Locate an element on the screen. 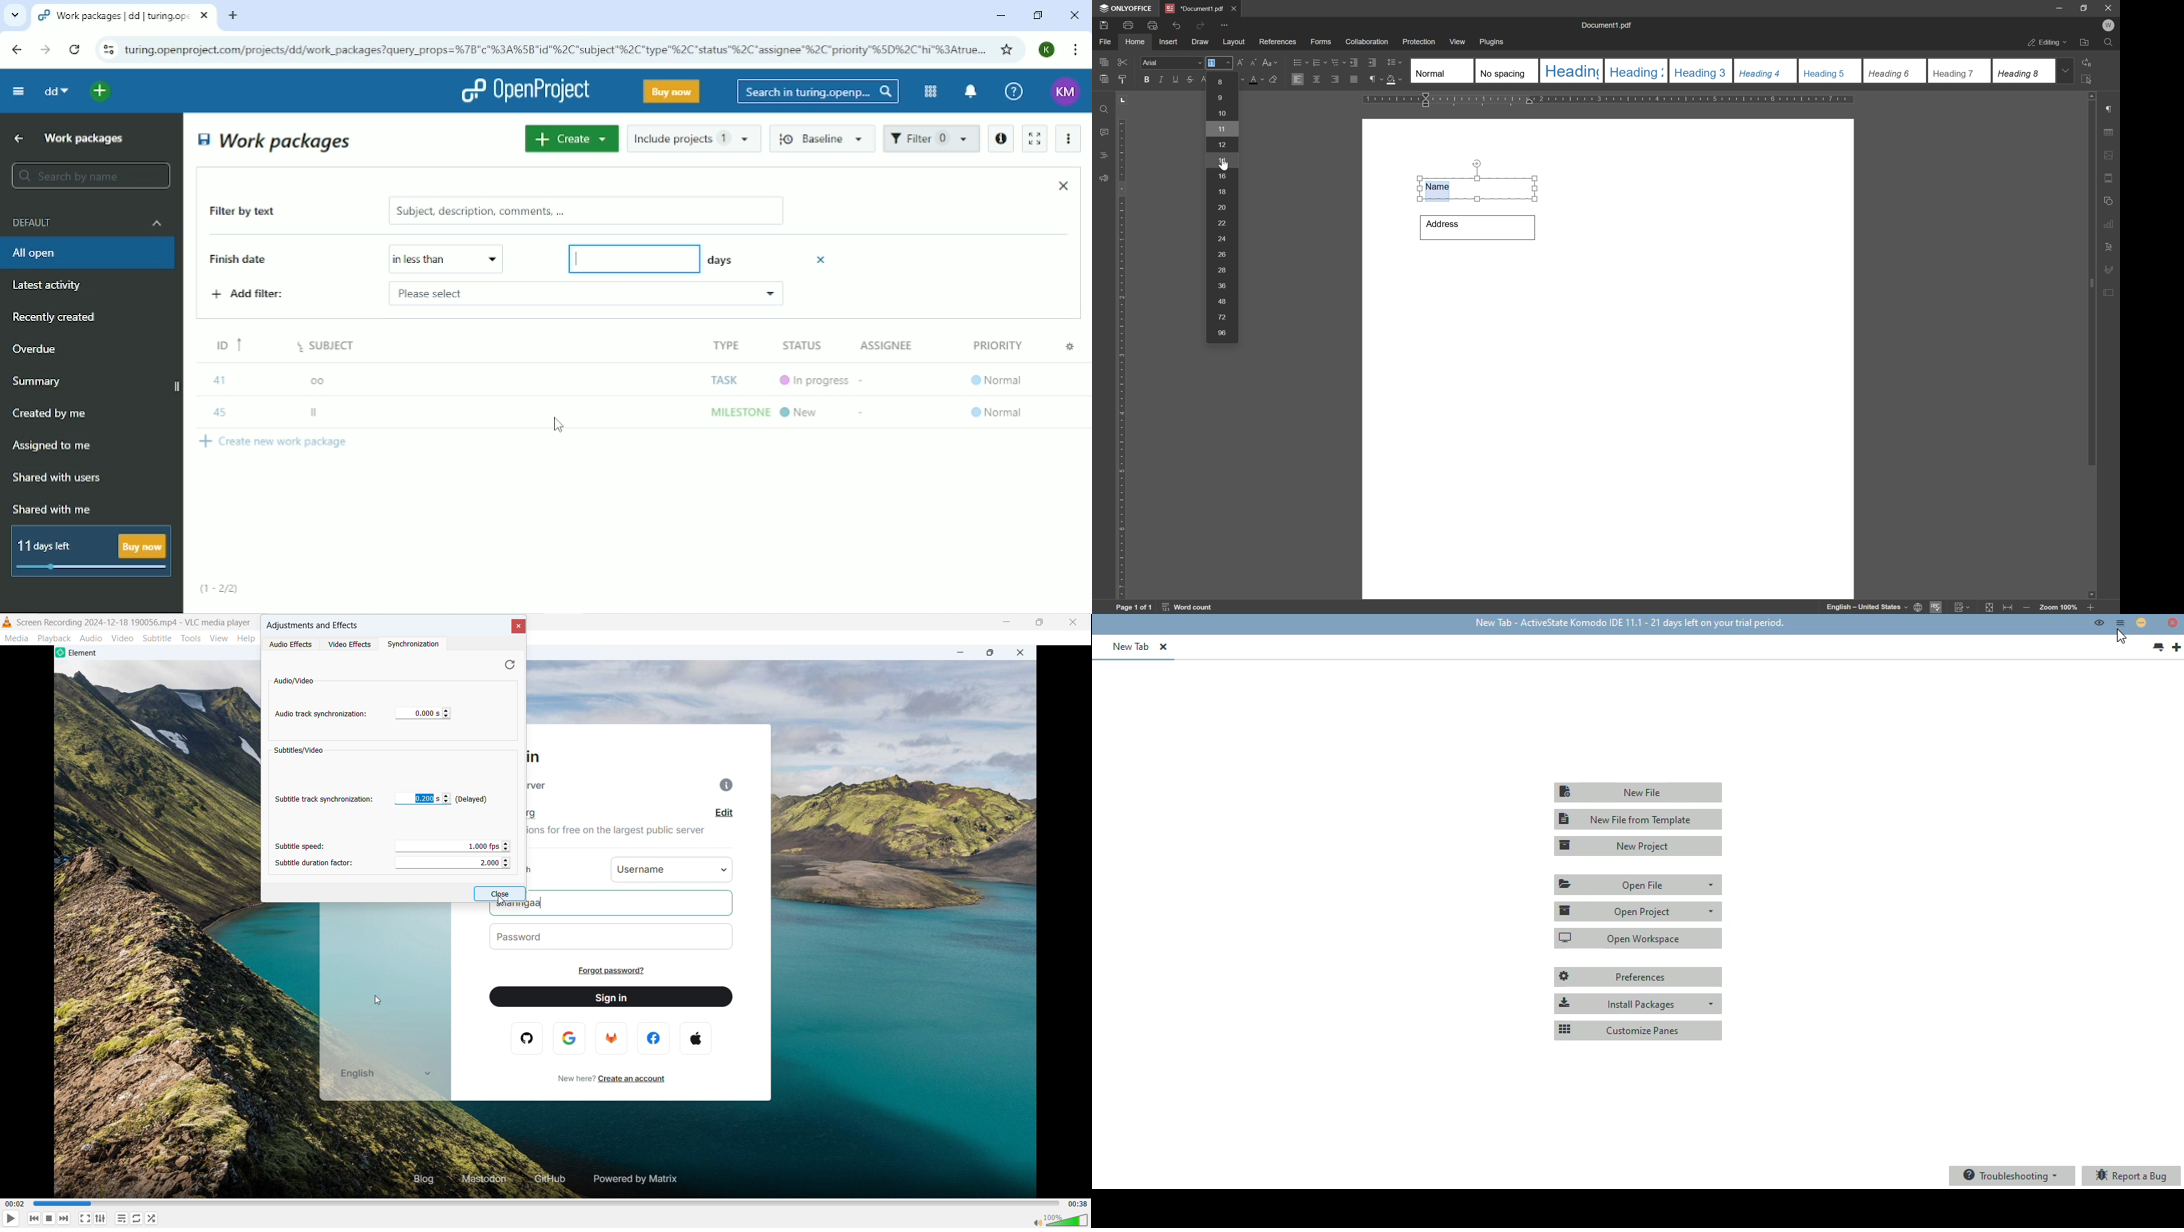 Image resolution: width=2184 pixels, height=1232 pixels. pointer cursor is located at coordinates (1223, 168).